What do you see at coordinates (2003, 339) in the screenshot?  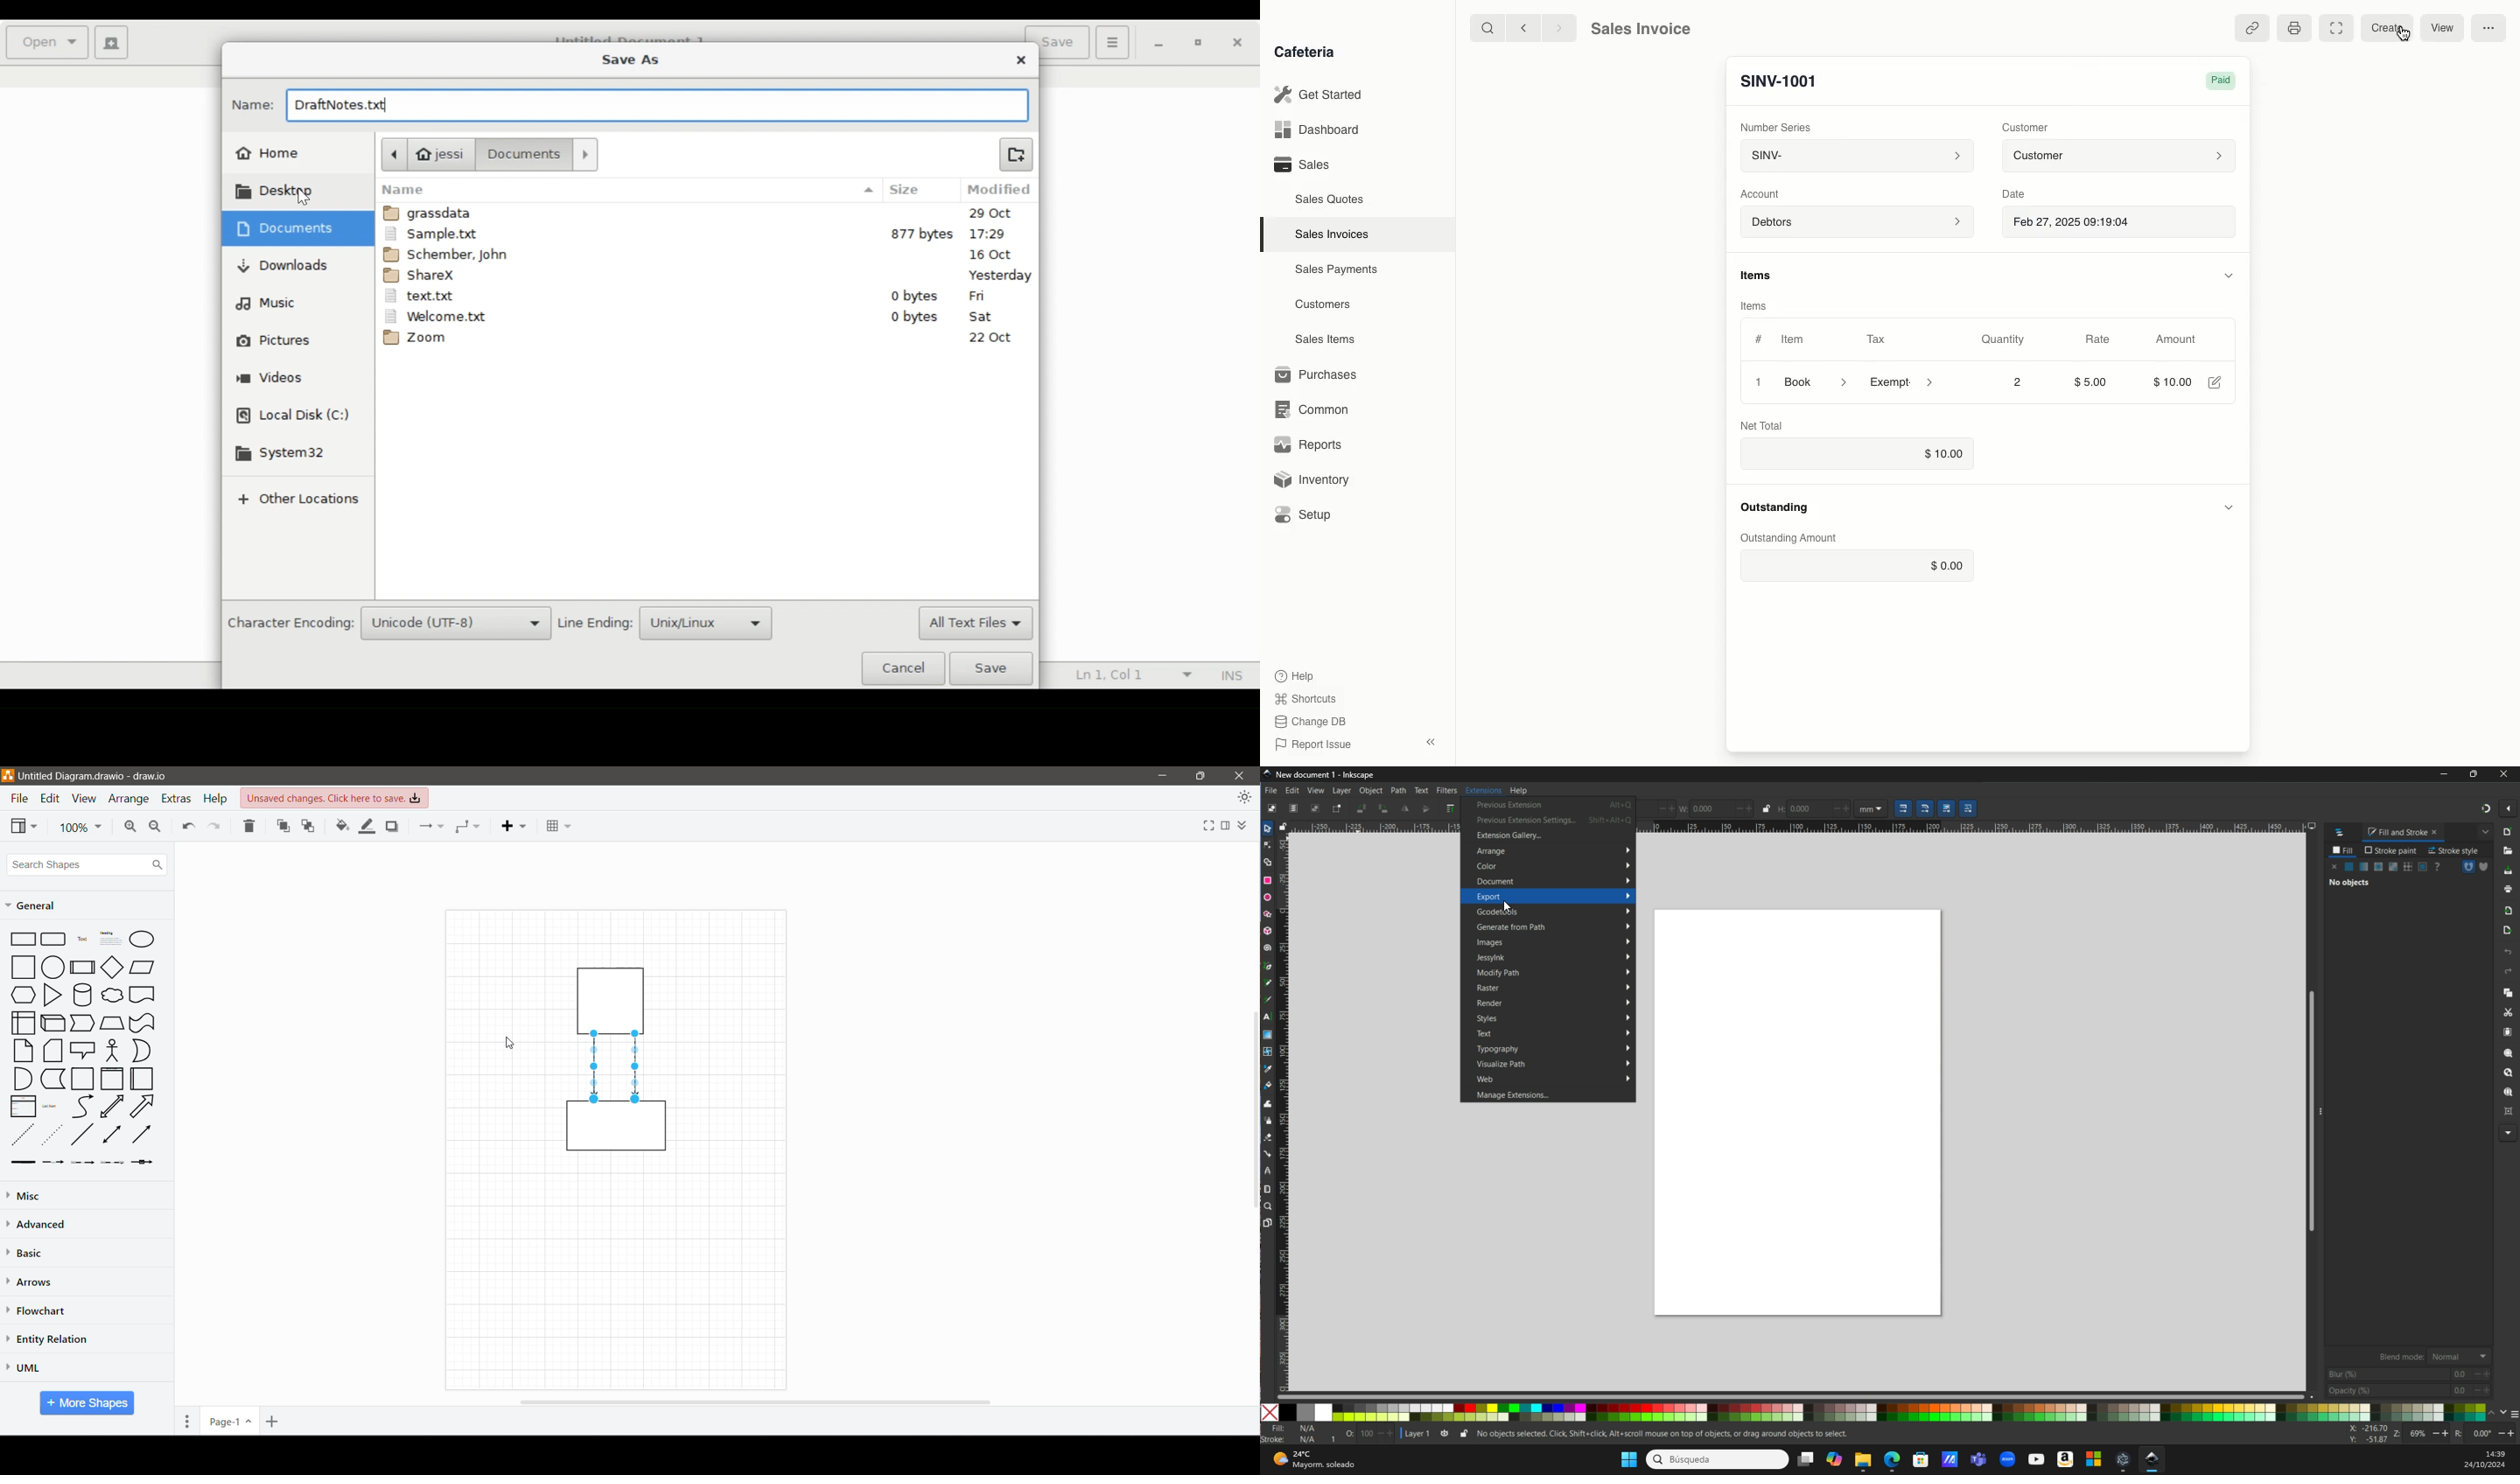 I see `Quantity` at bounding box center [2003, 339].